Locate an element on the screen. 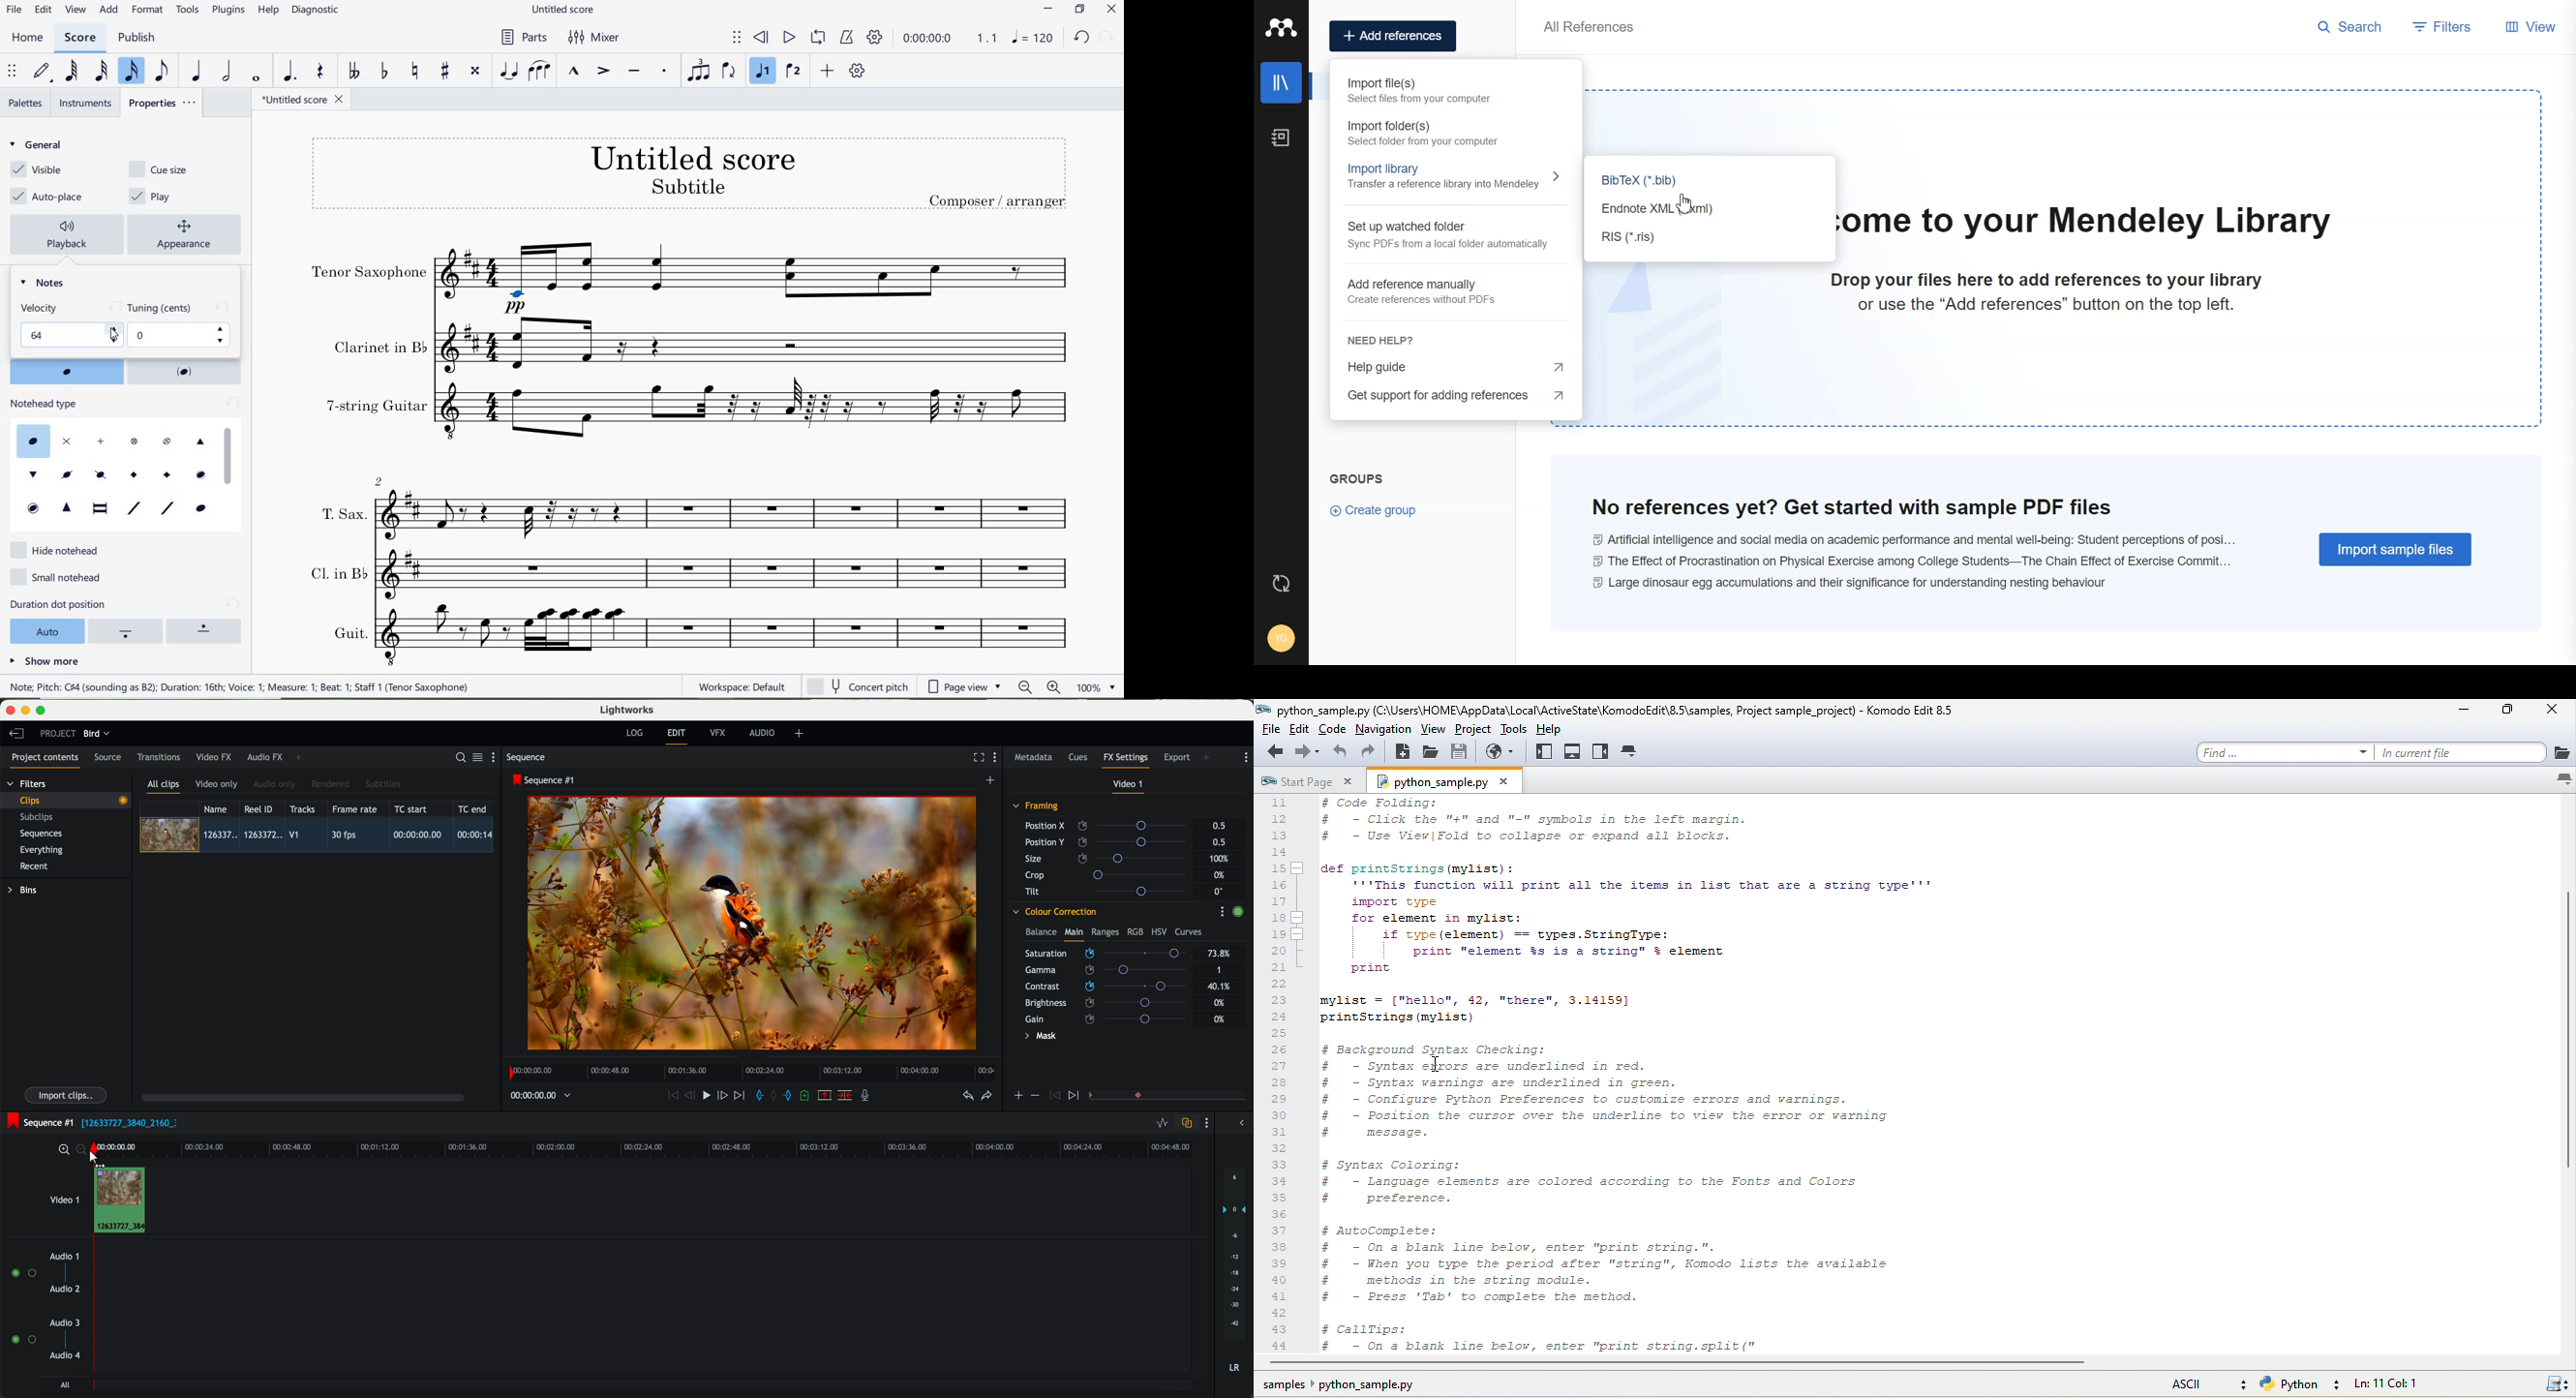 This screenshot has height=1400, width=2576. notes is located at coordinates (48, 283).